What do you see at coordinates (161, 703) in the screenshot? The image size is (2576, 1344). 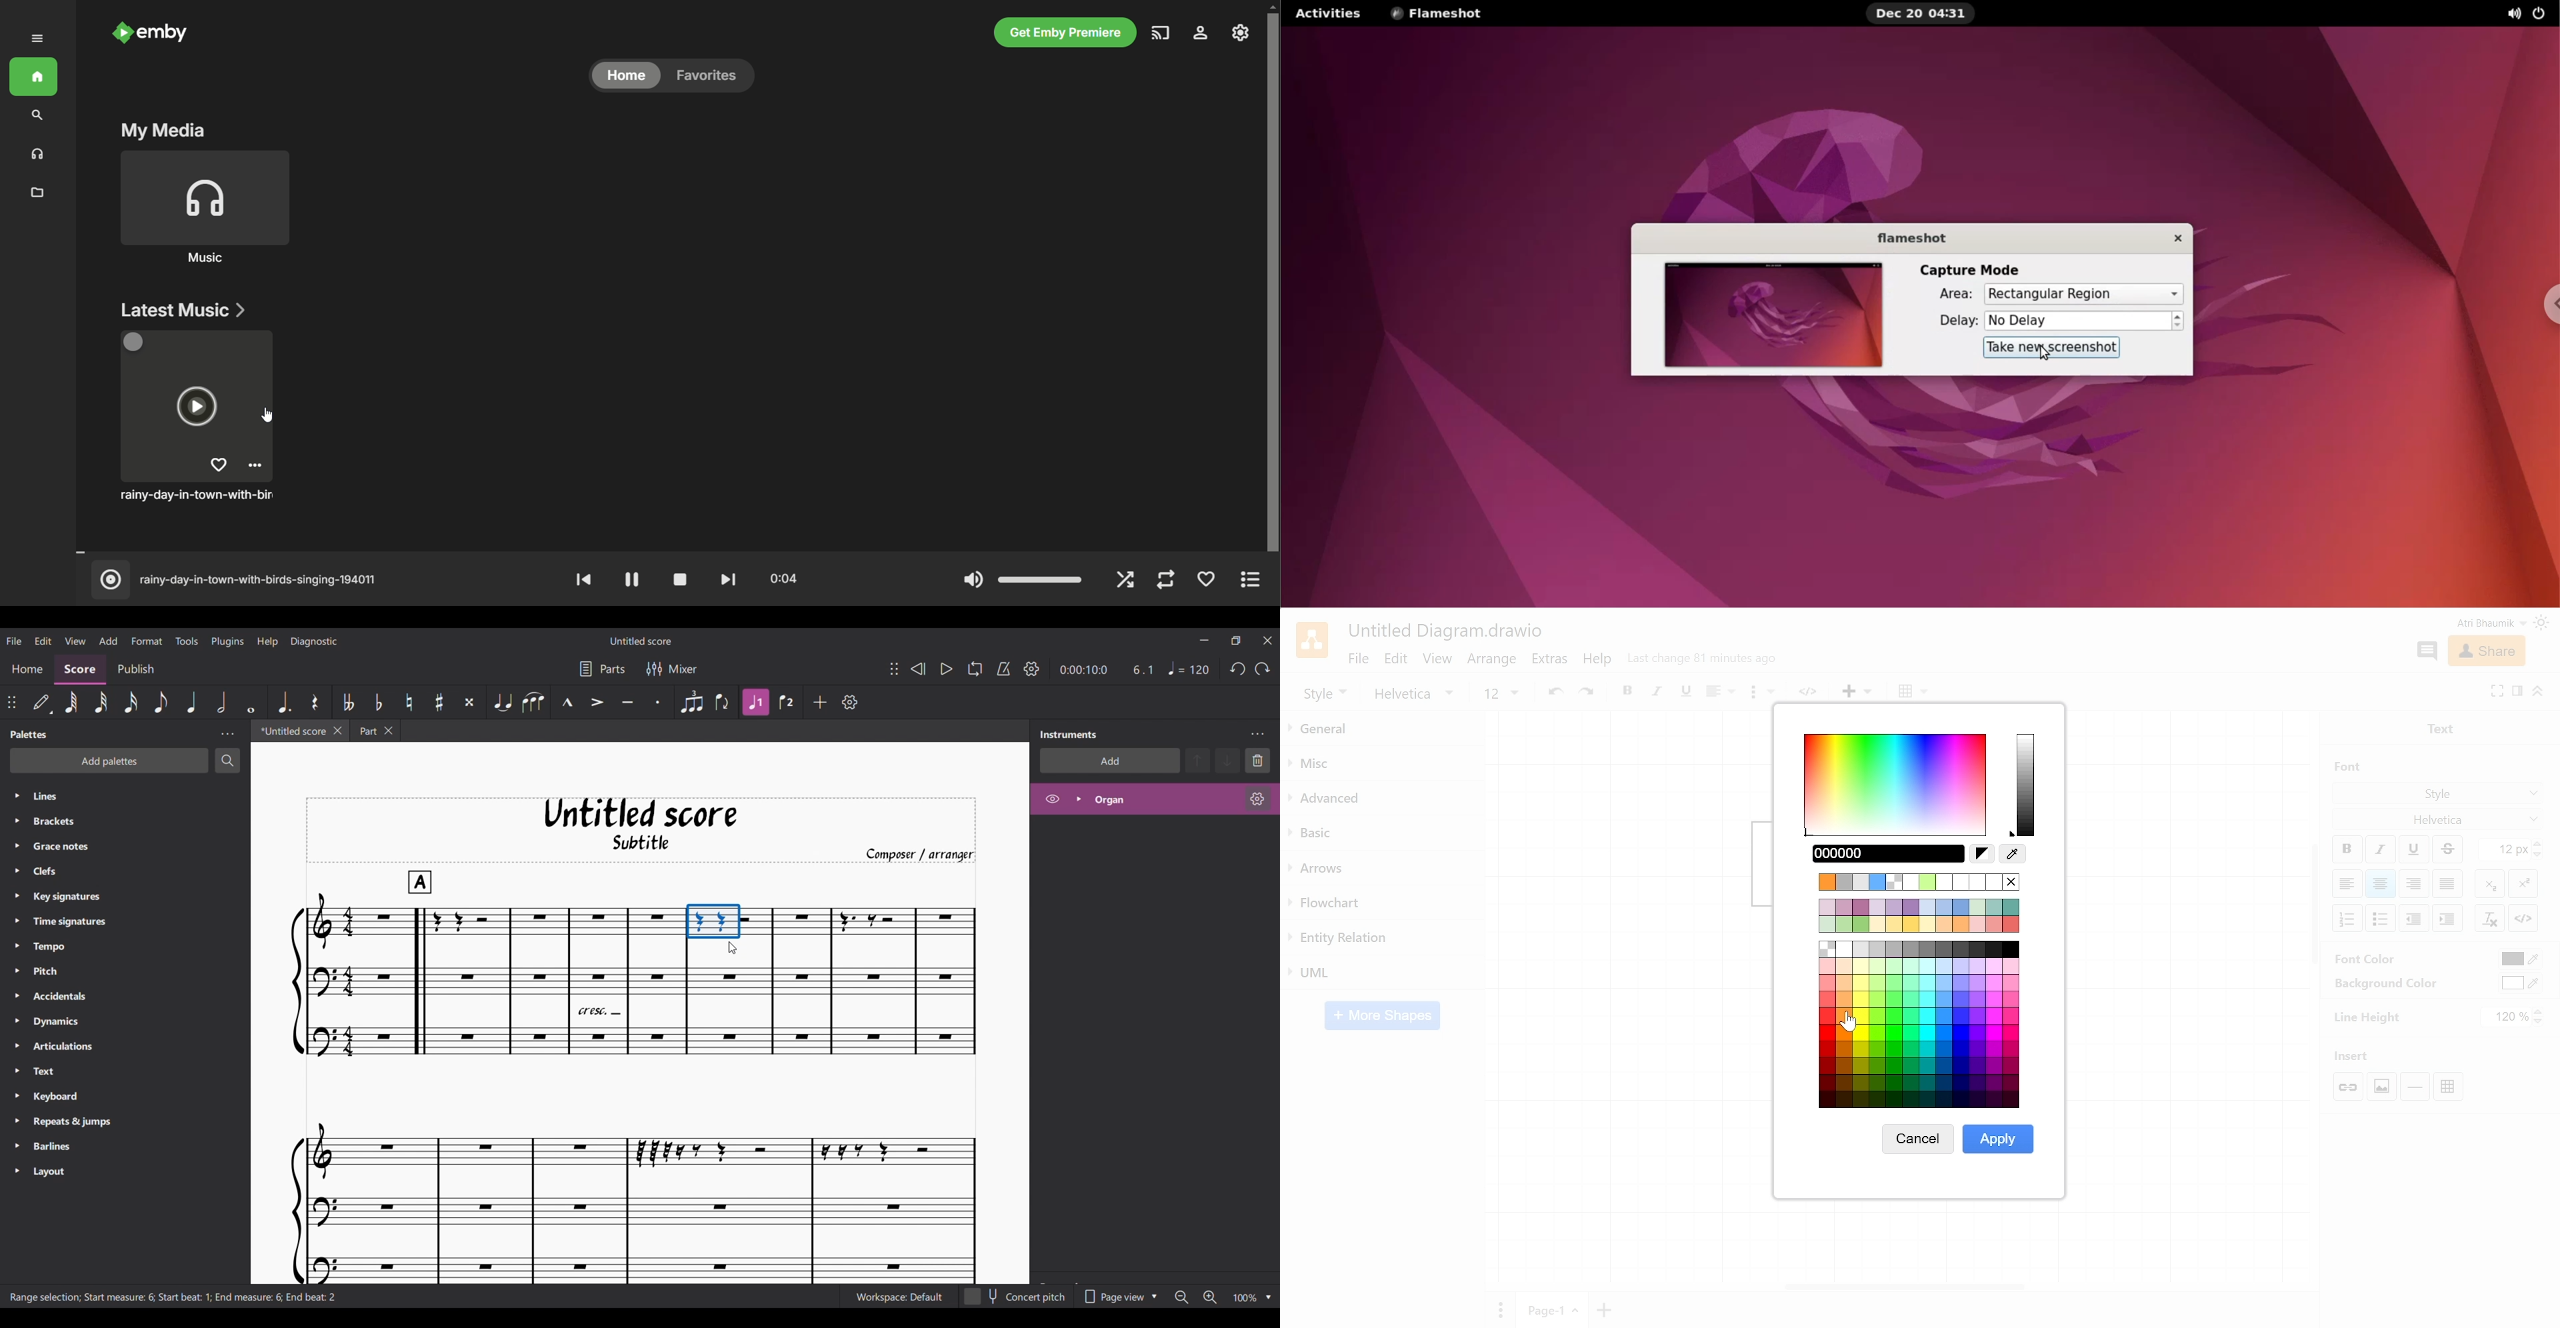 I see `8th note` at bounding box center [161, 703].